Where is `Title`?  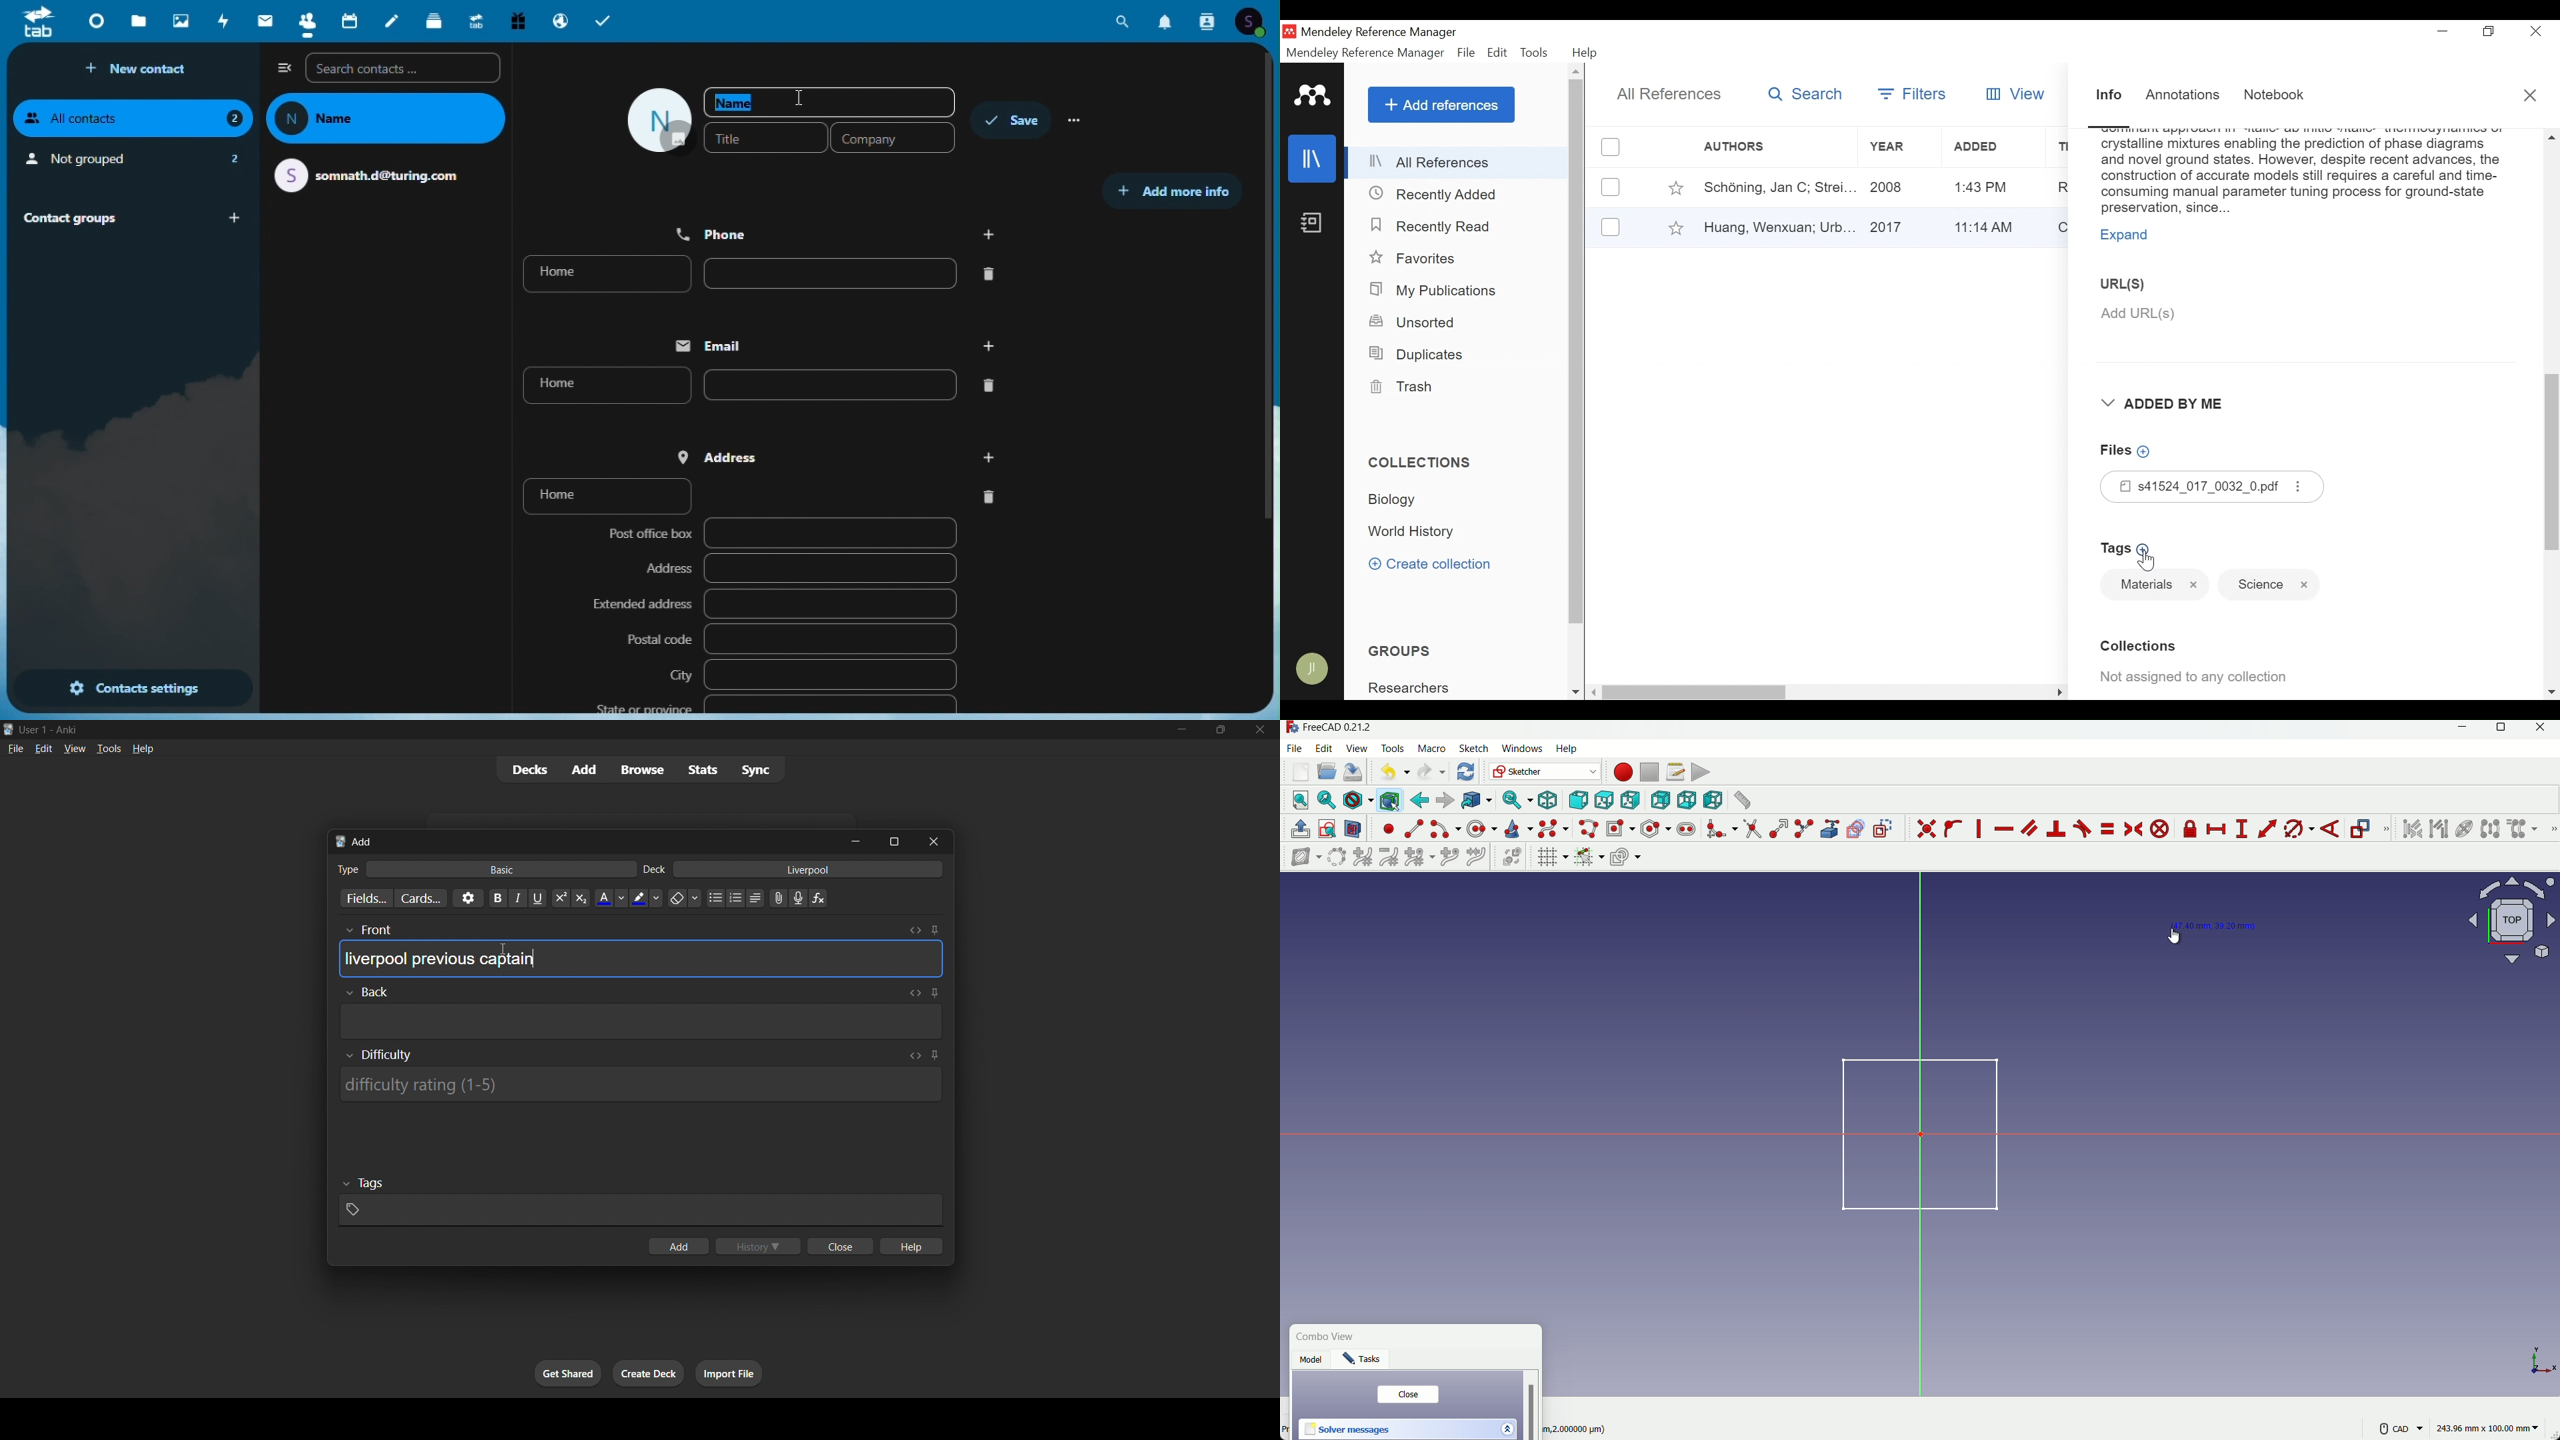
Title is located at coordinates (765, 137).